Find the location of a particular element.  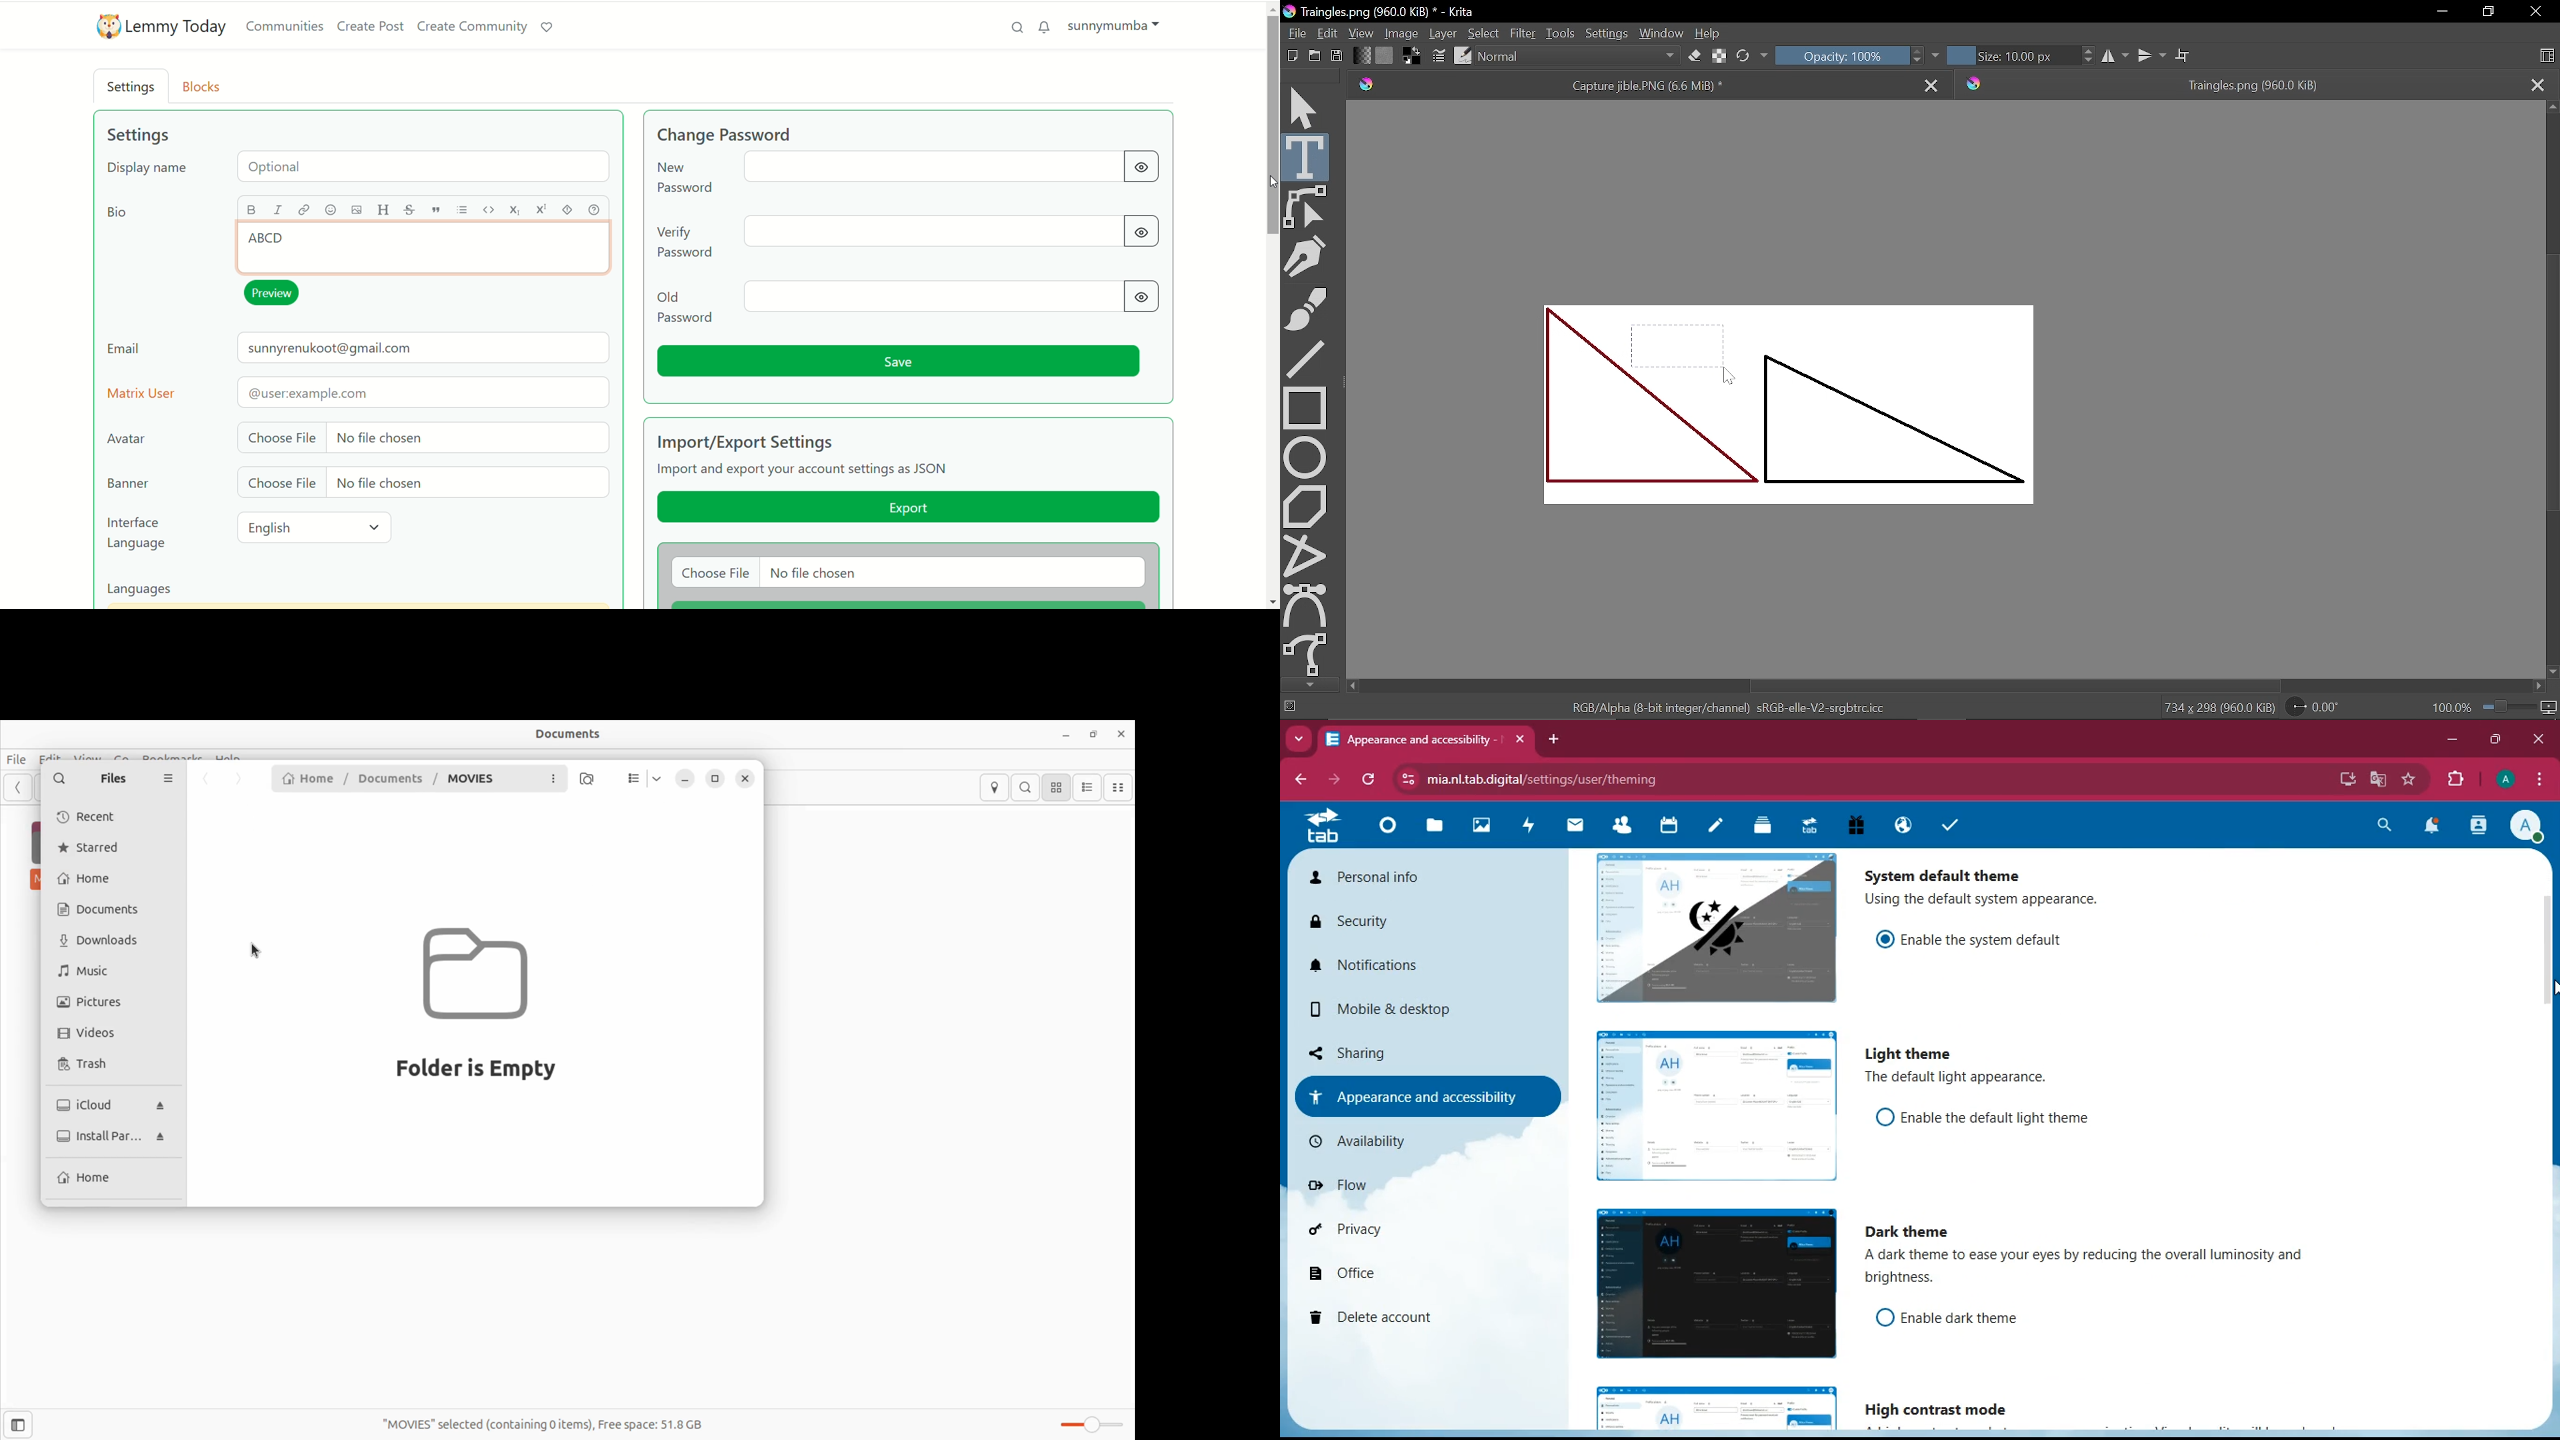

desktop is located at coordinates (2340, 779).